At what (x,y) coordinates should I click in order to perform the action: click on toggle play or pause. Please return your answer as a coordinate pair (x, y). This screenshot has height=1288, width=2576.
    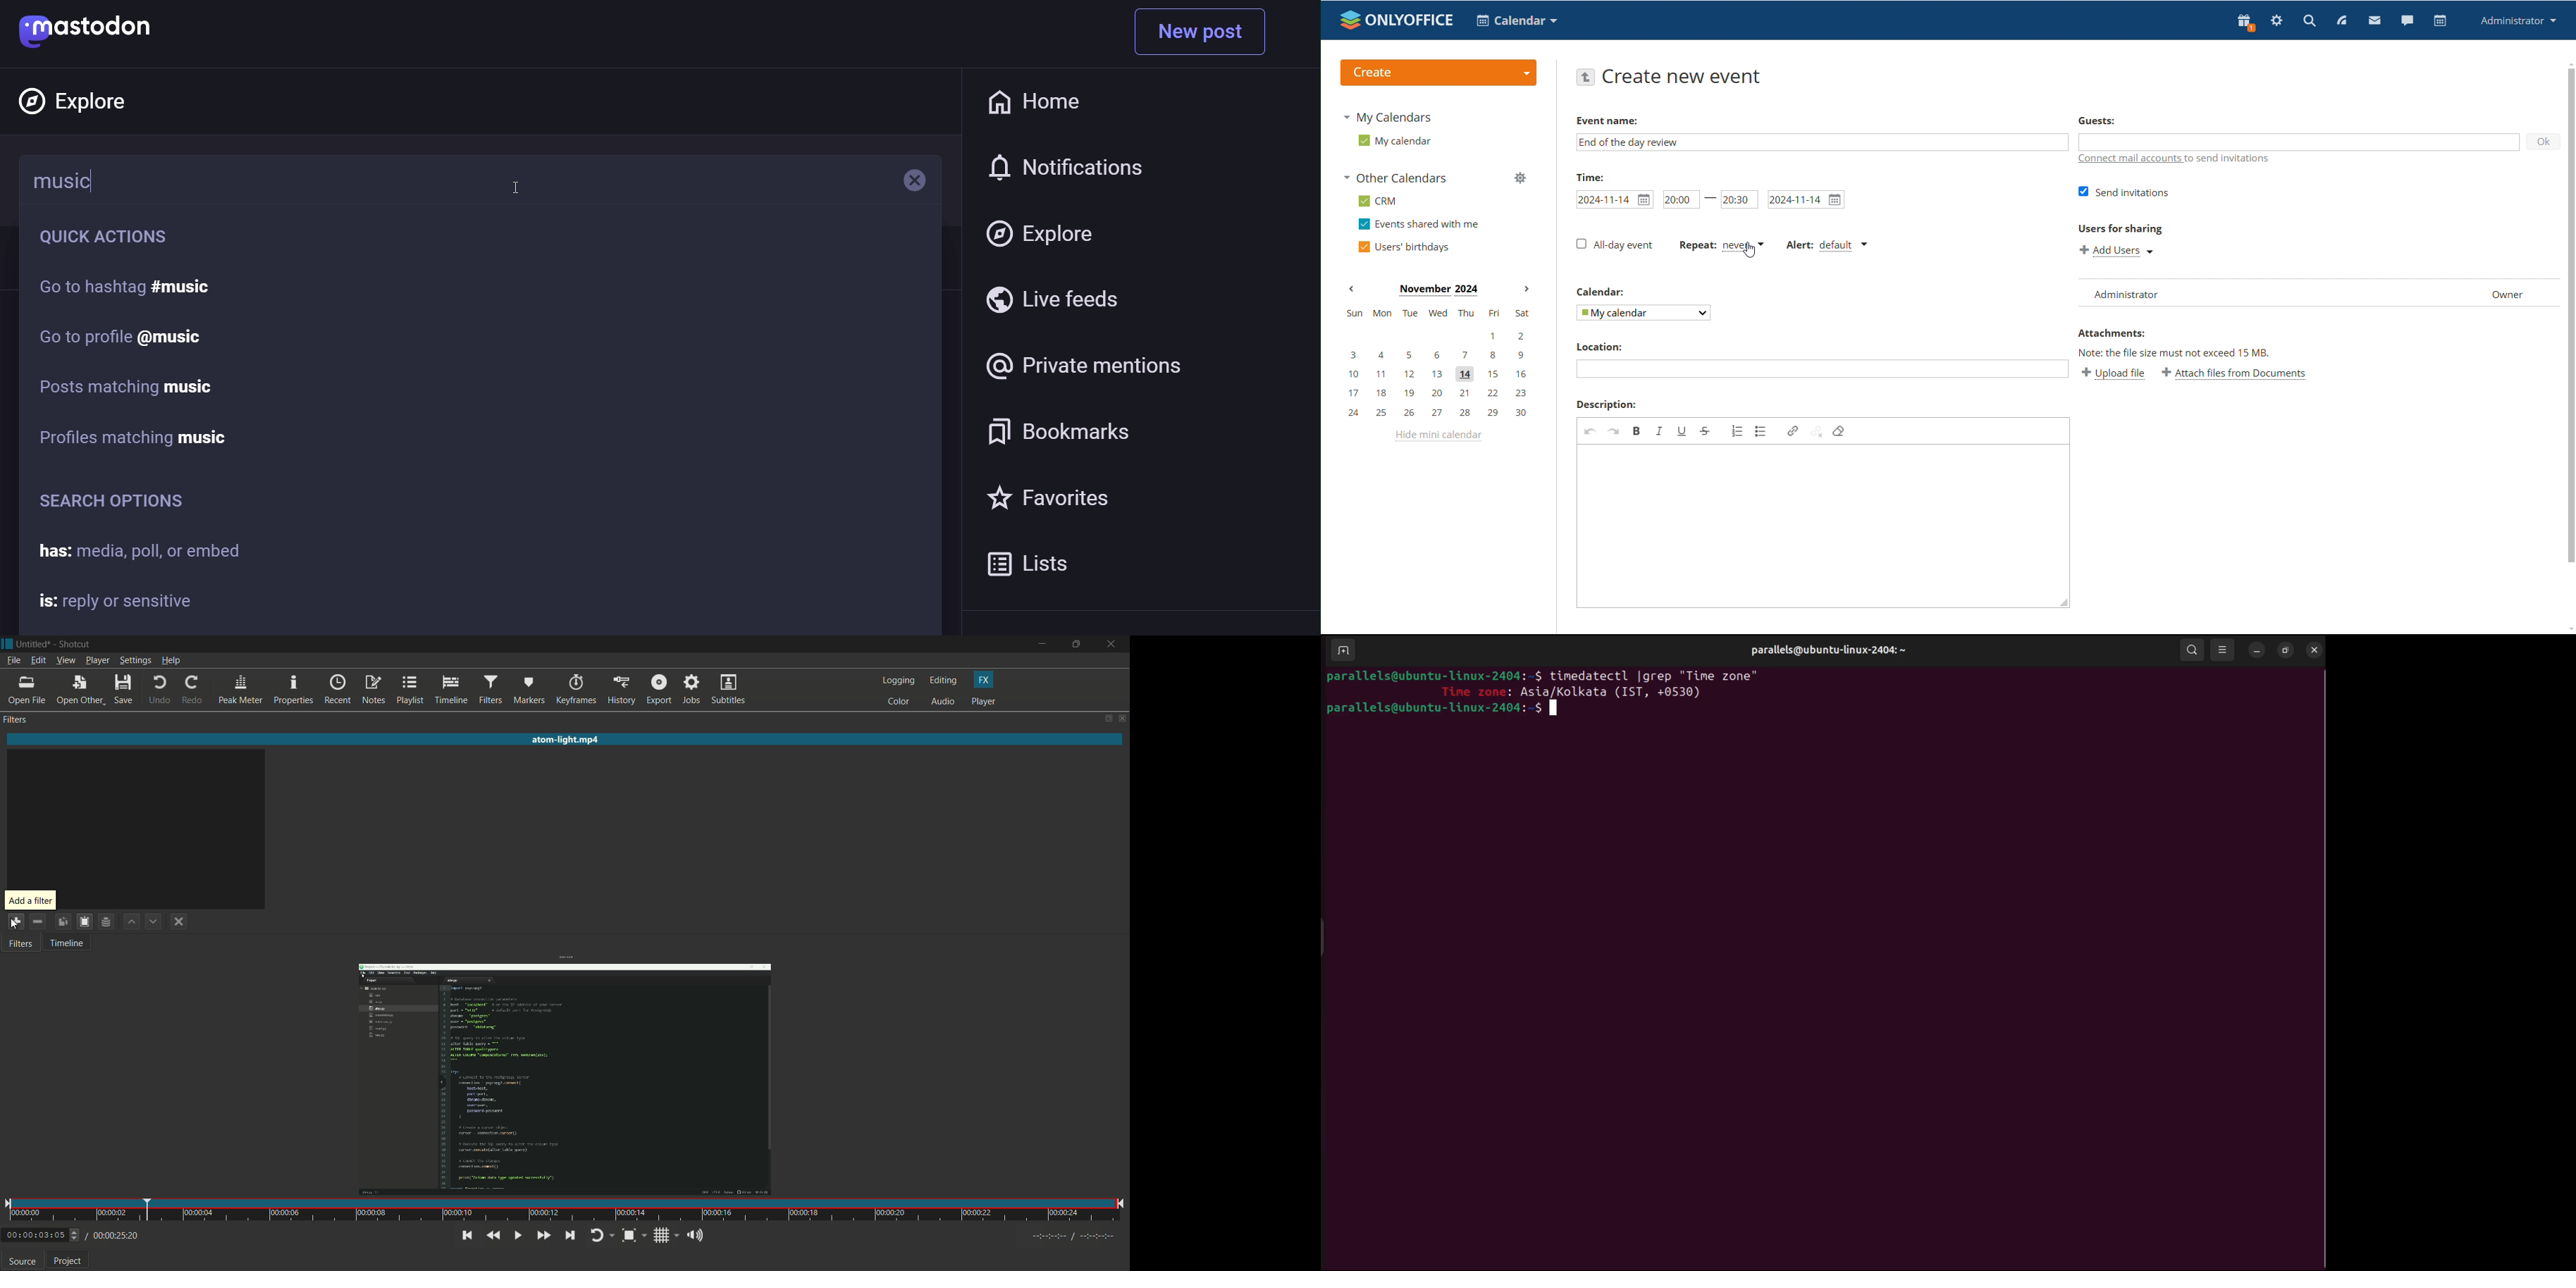
    Looking at the image, I should click on (518, 1235).